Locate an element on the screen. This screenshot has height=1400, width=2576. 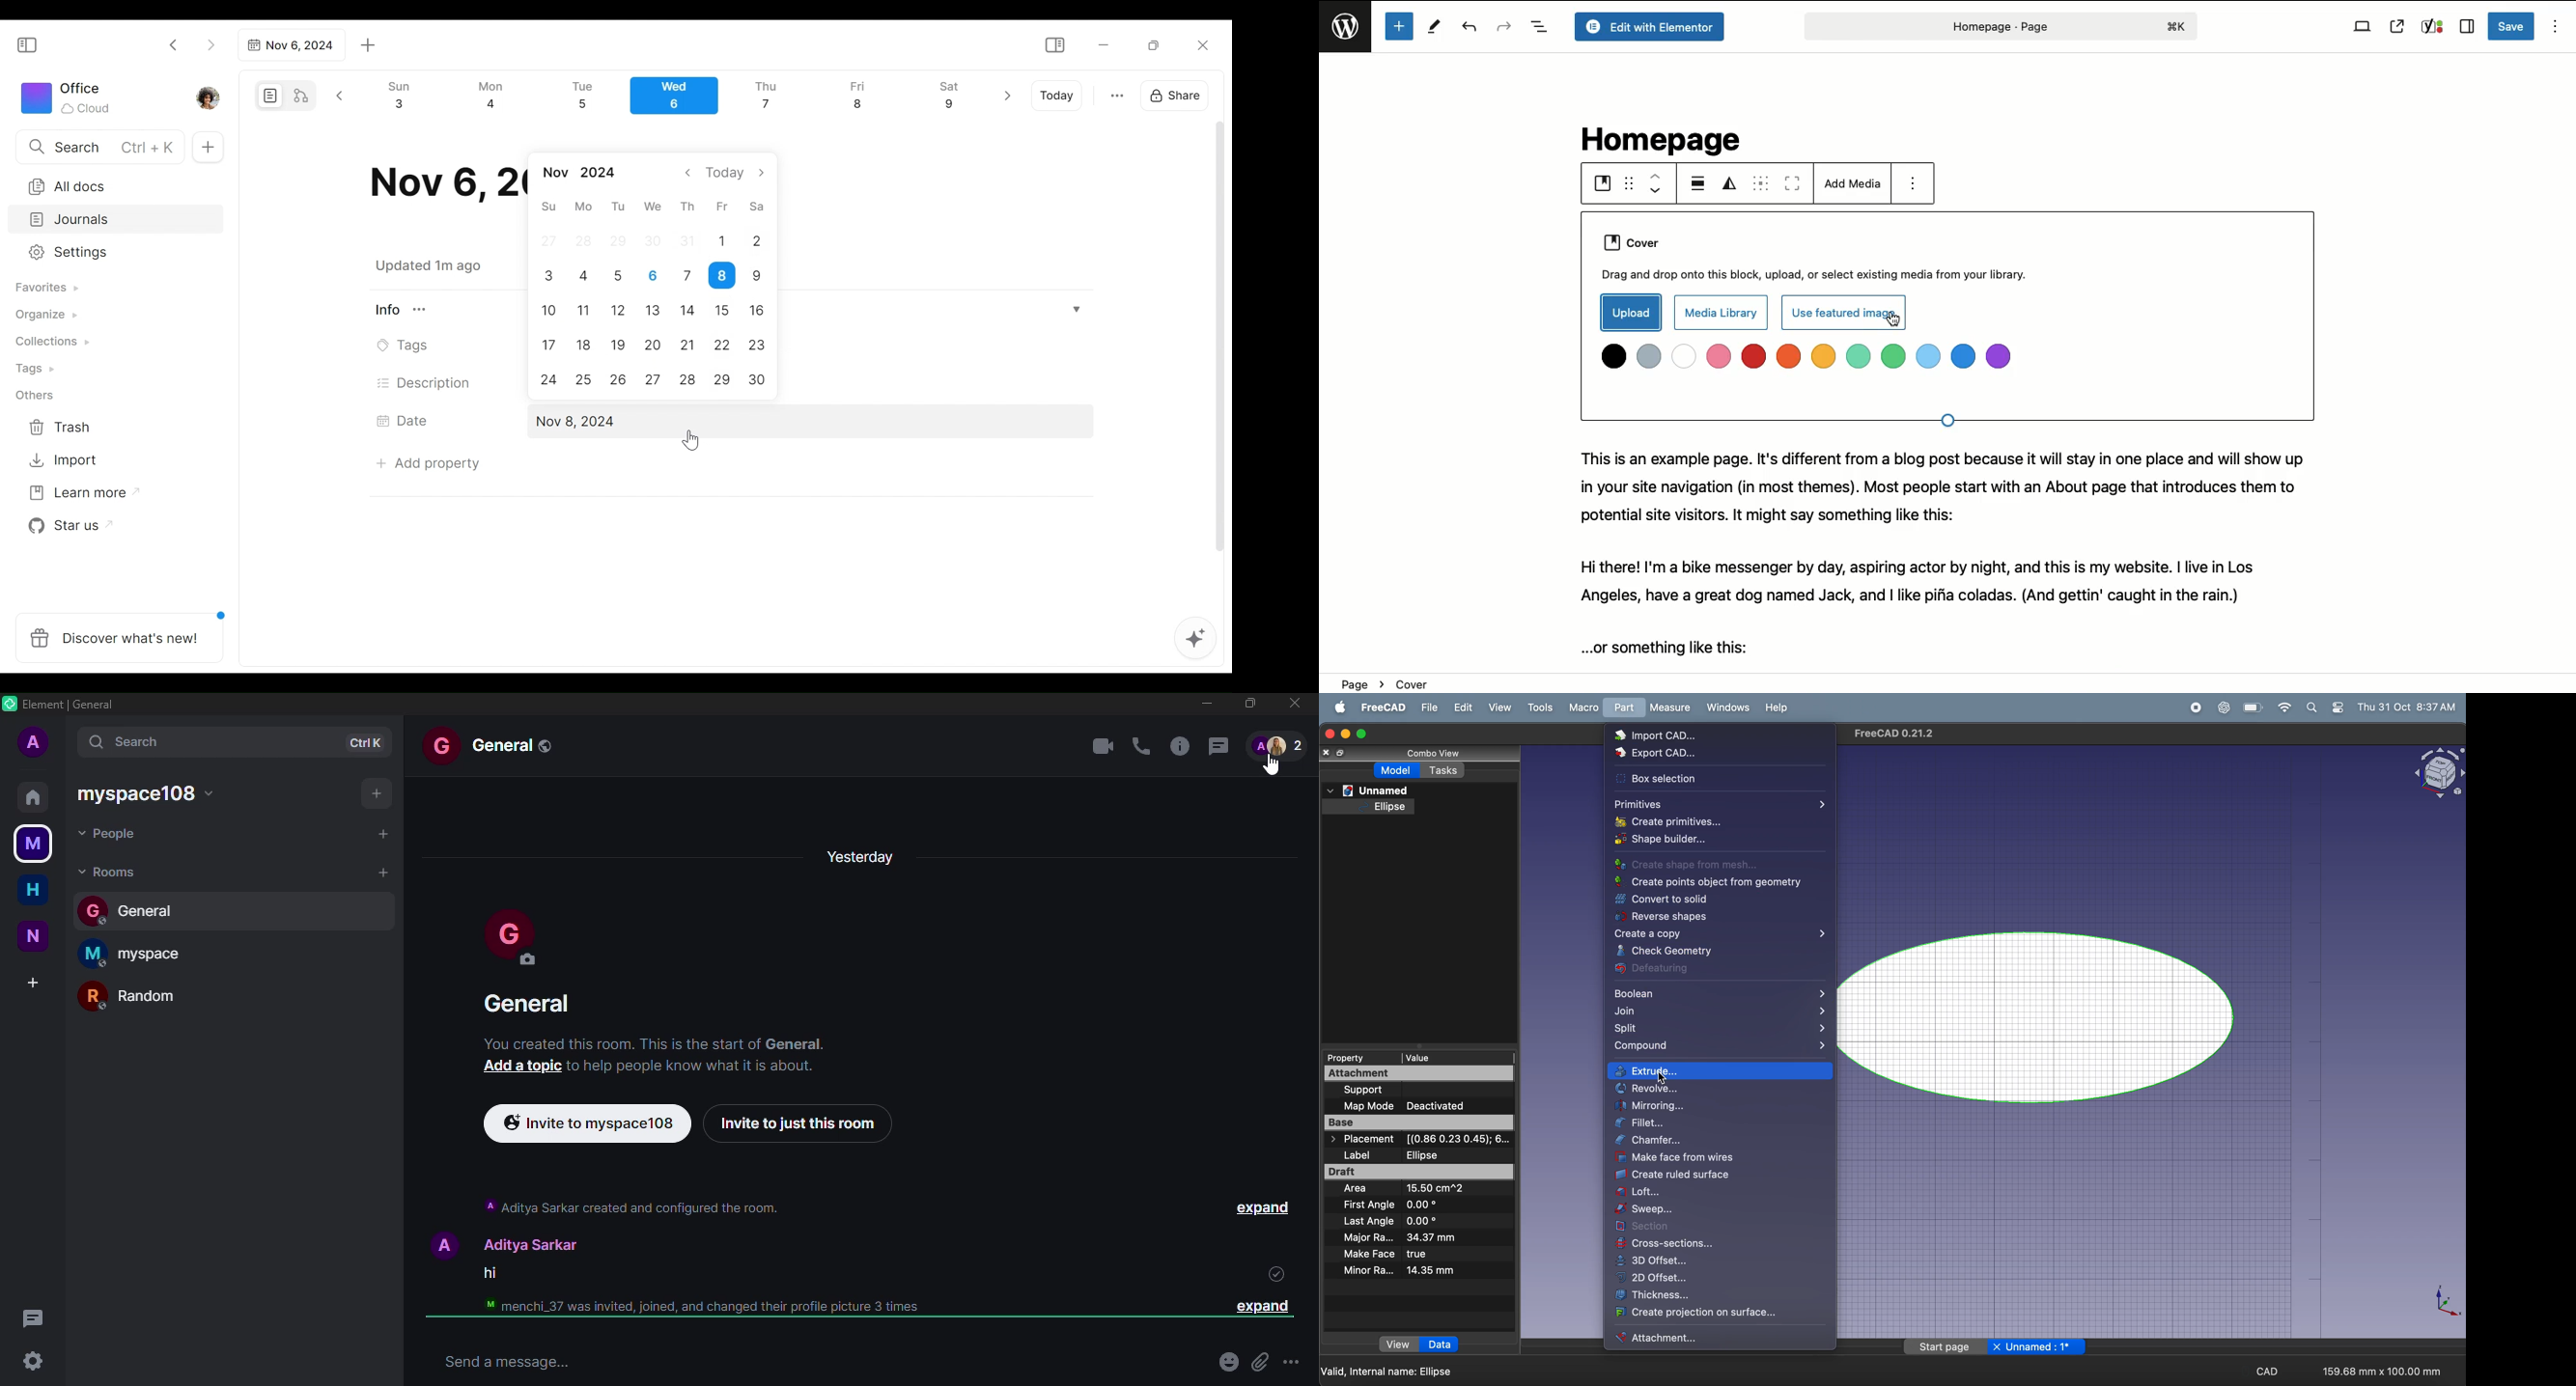
Align is located at coordinates (1696, 183).